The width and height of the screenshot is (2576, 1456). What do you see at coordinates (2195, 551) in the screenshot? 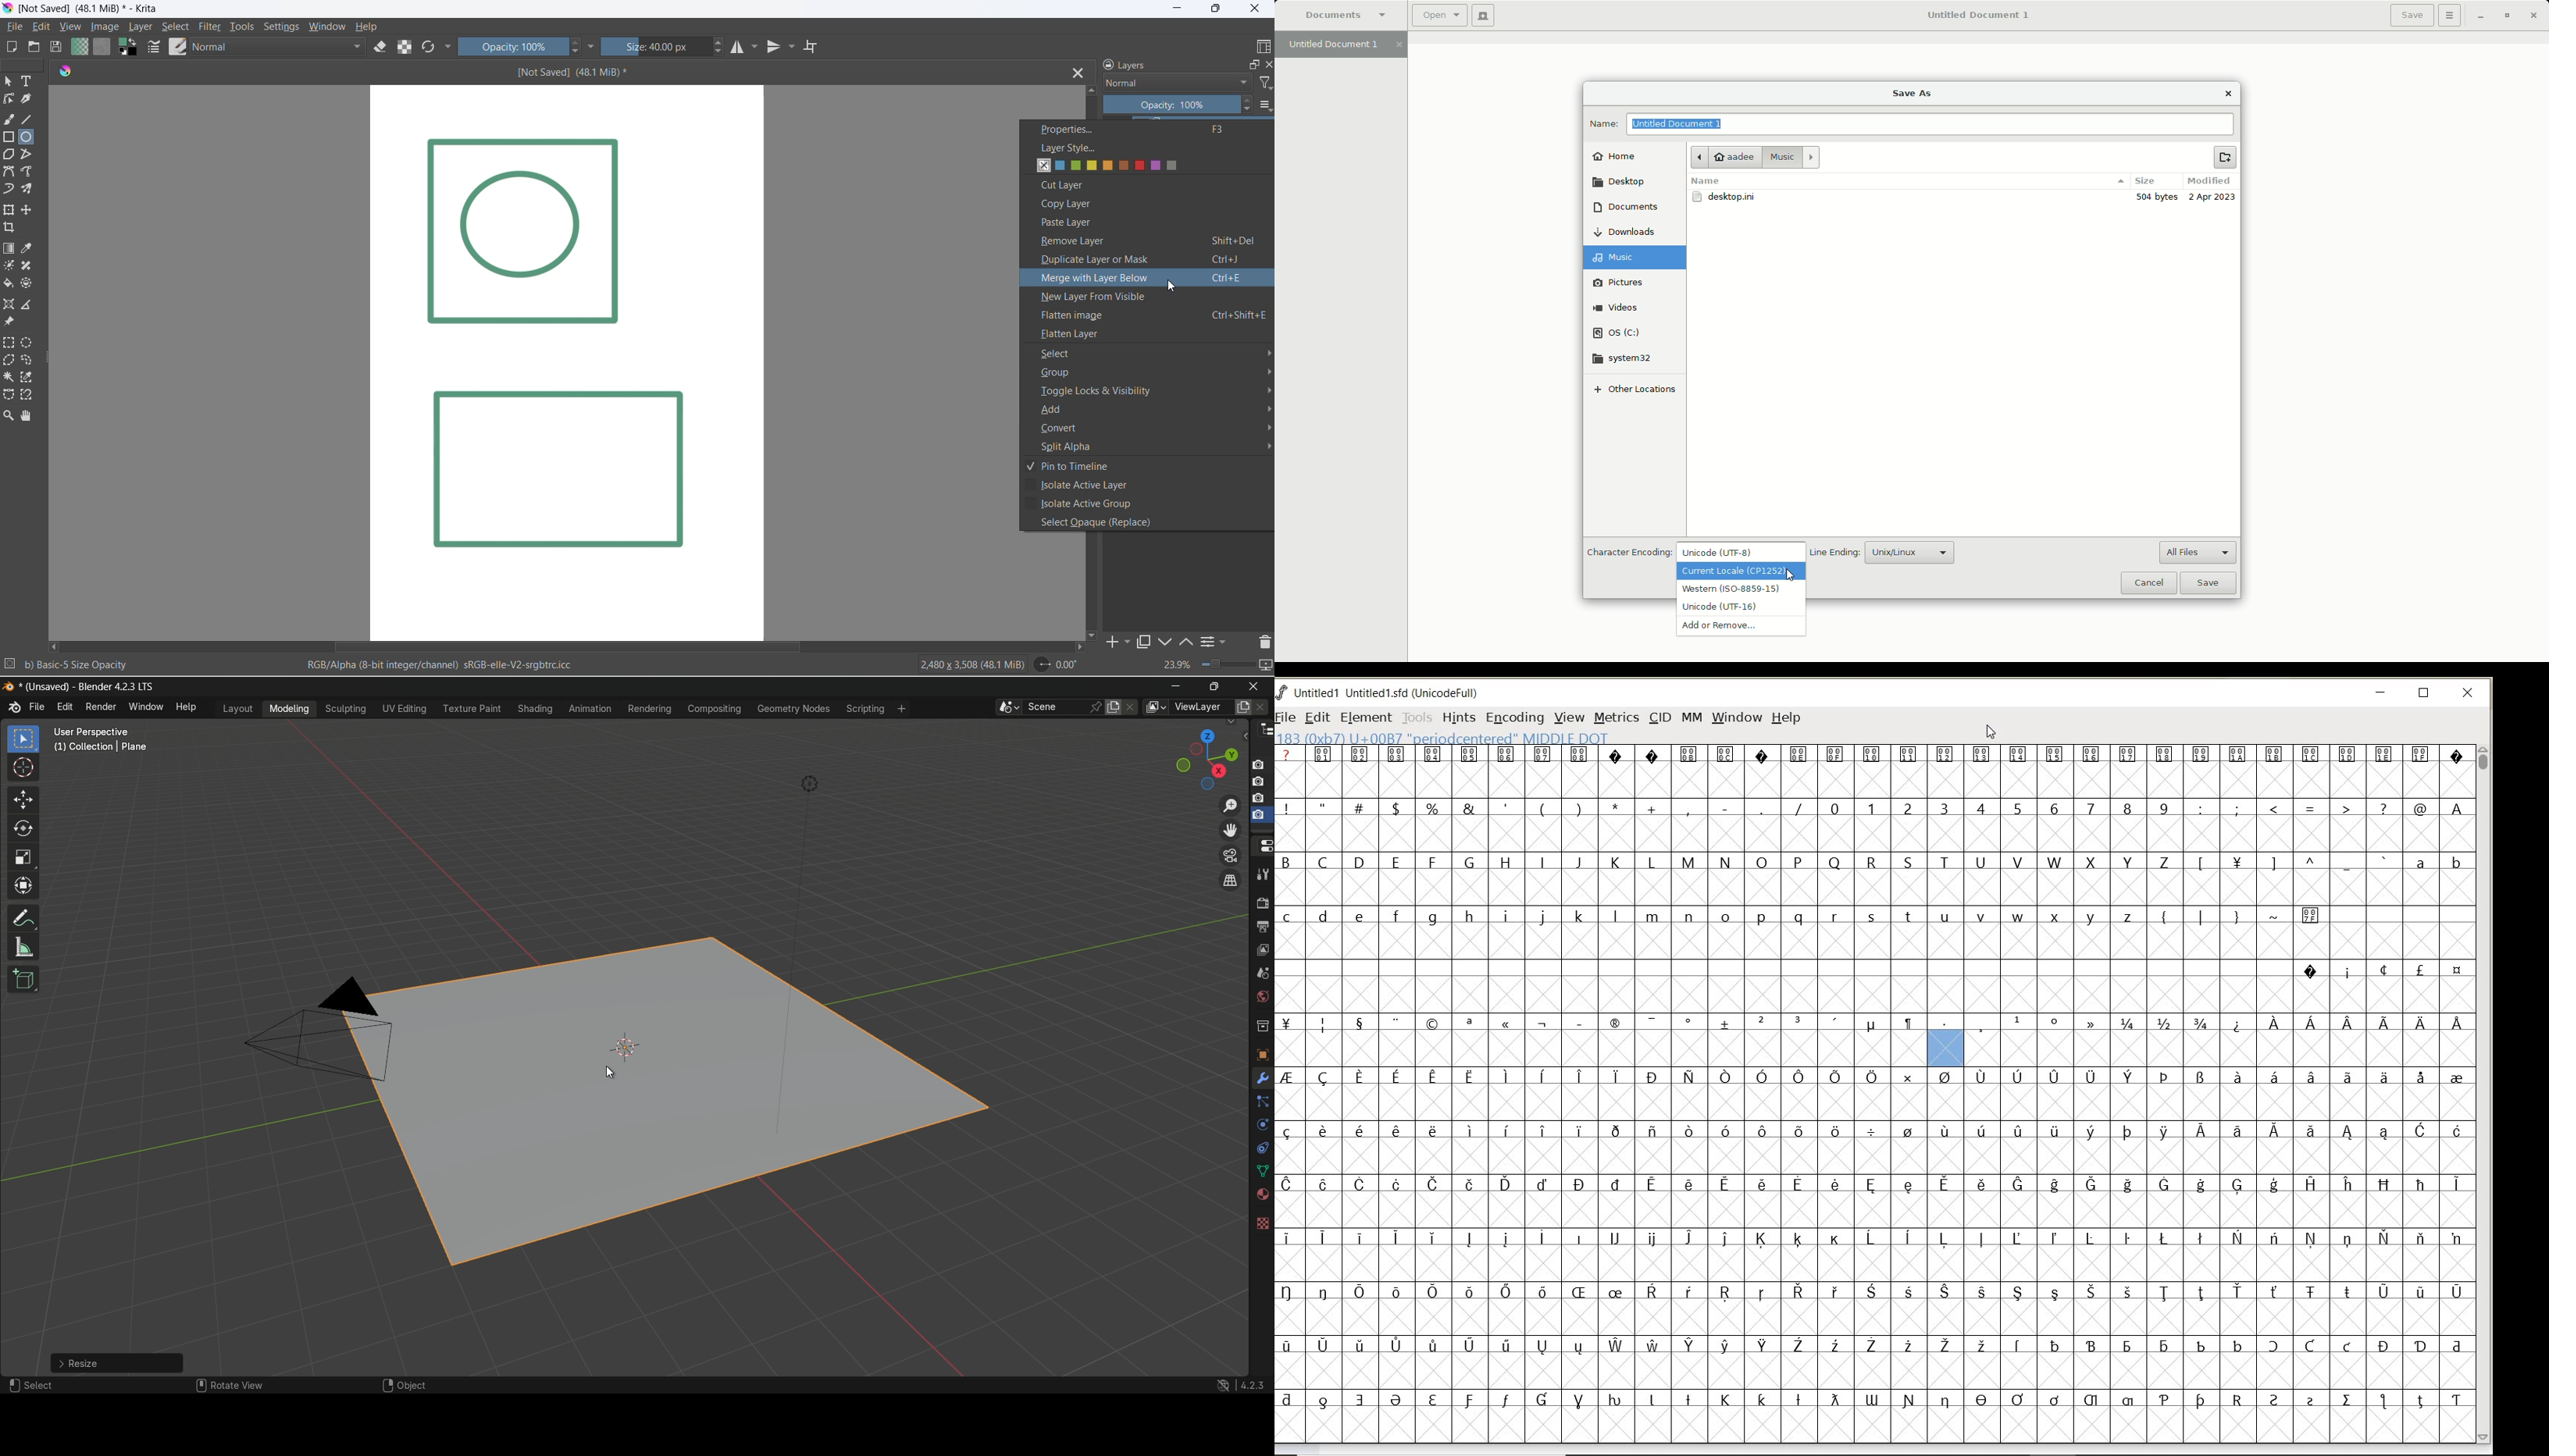
I see `All files` at bounding box center [2195, 551].